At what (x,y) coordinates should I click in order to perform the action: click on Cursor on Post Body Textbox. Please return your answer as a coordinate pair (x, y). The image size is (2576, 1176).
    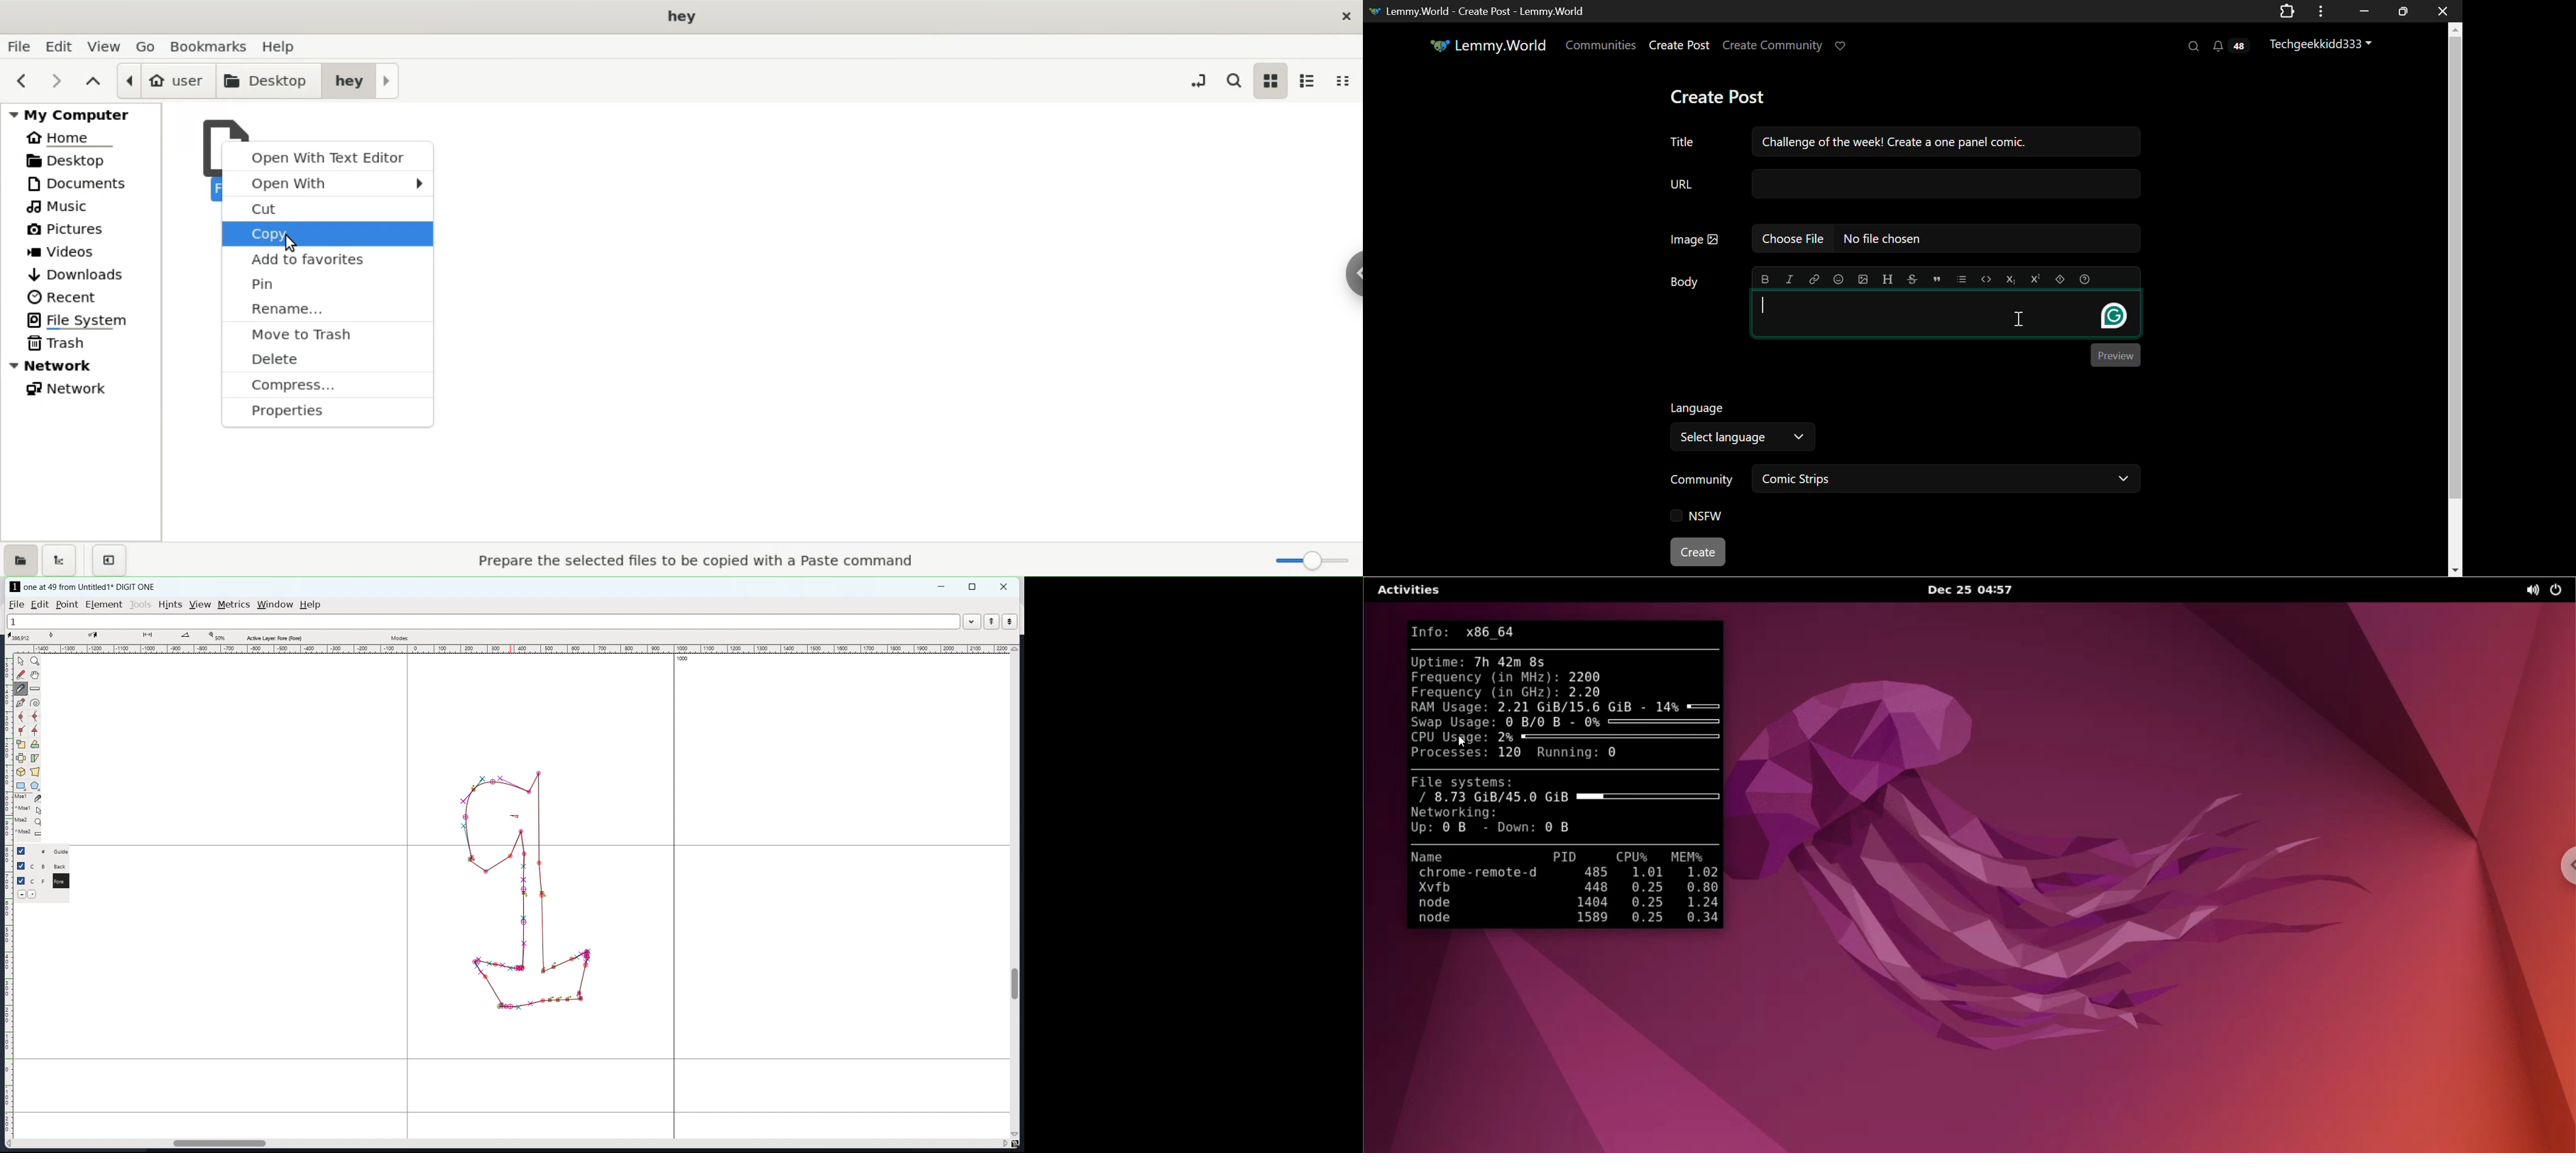
    Looking at the image, I should click on (2019, 317).